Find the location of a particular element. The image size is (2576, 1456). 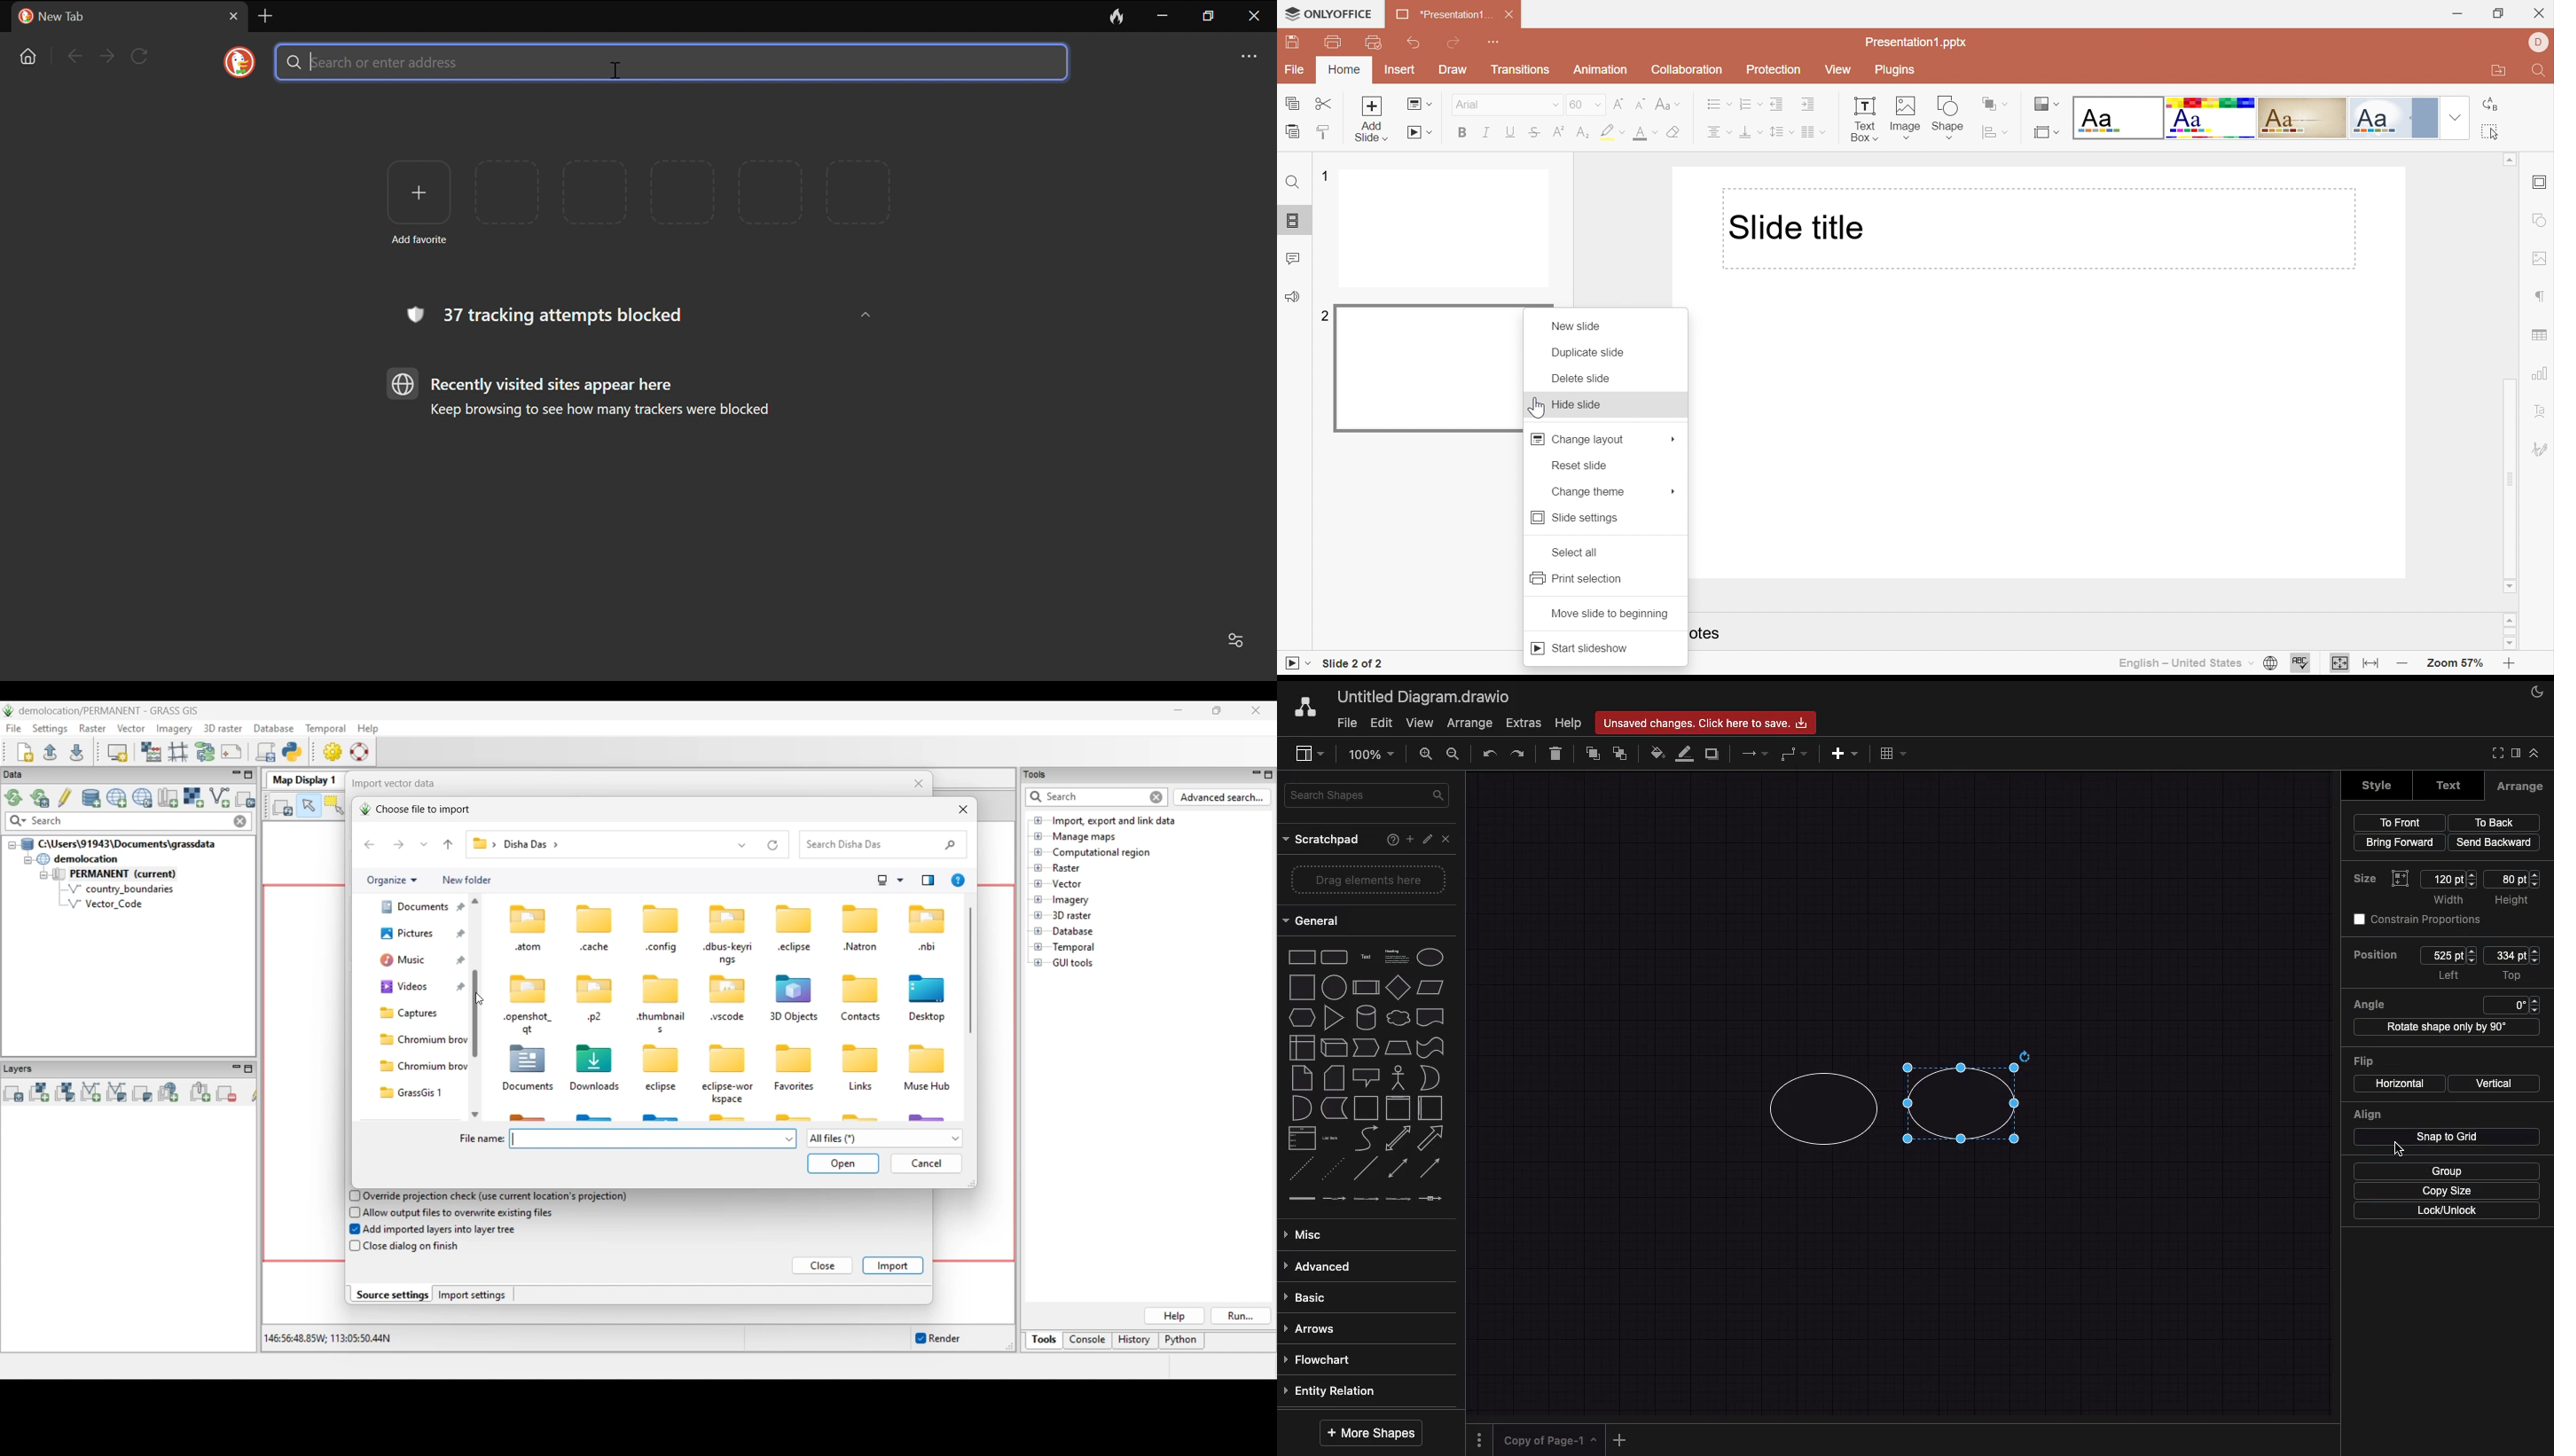

Customize is located at coordinates (1241, 642).